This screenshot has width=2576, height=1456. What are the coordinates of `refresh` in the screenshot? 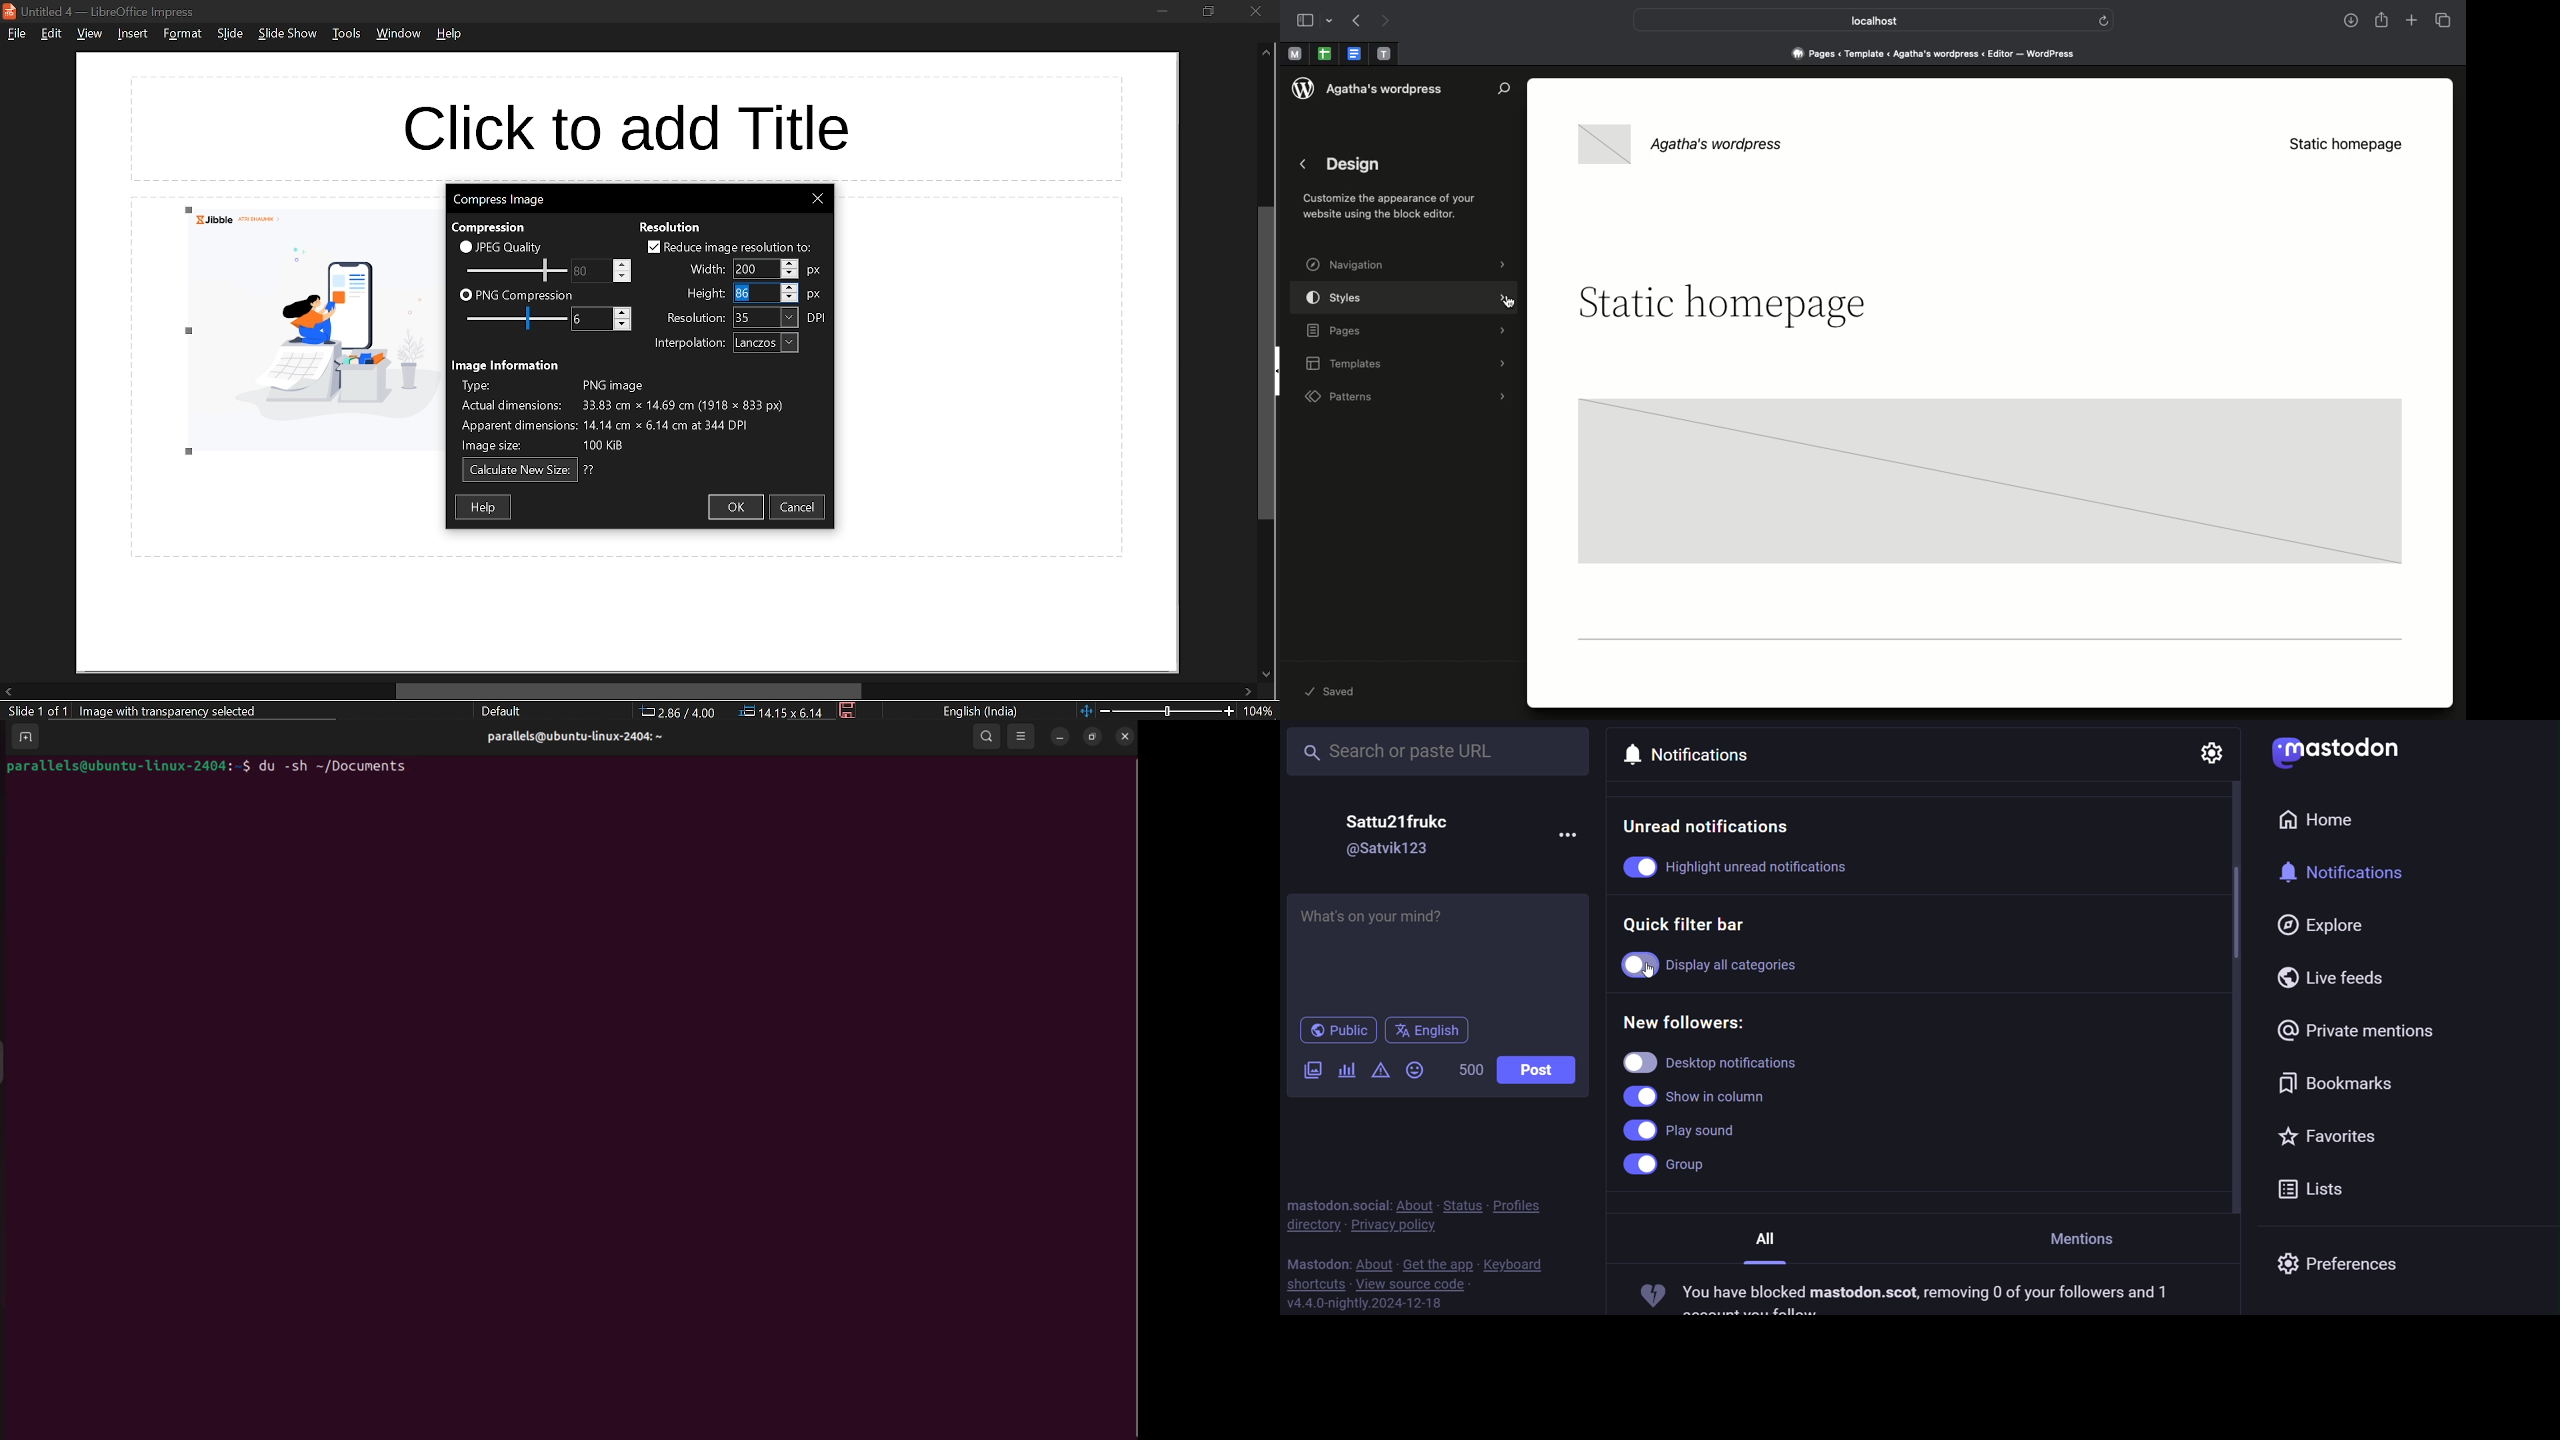 It's located at (2104, 19).